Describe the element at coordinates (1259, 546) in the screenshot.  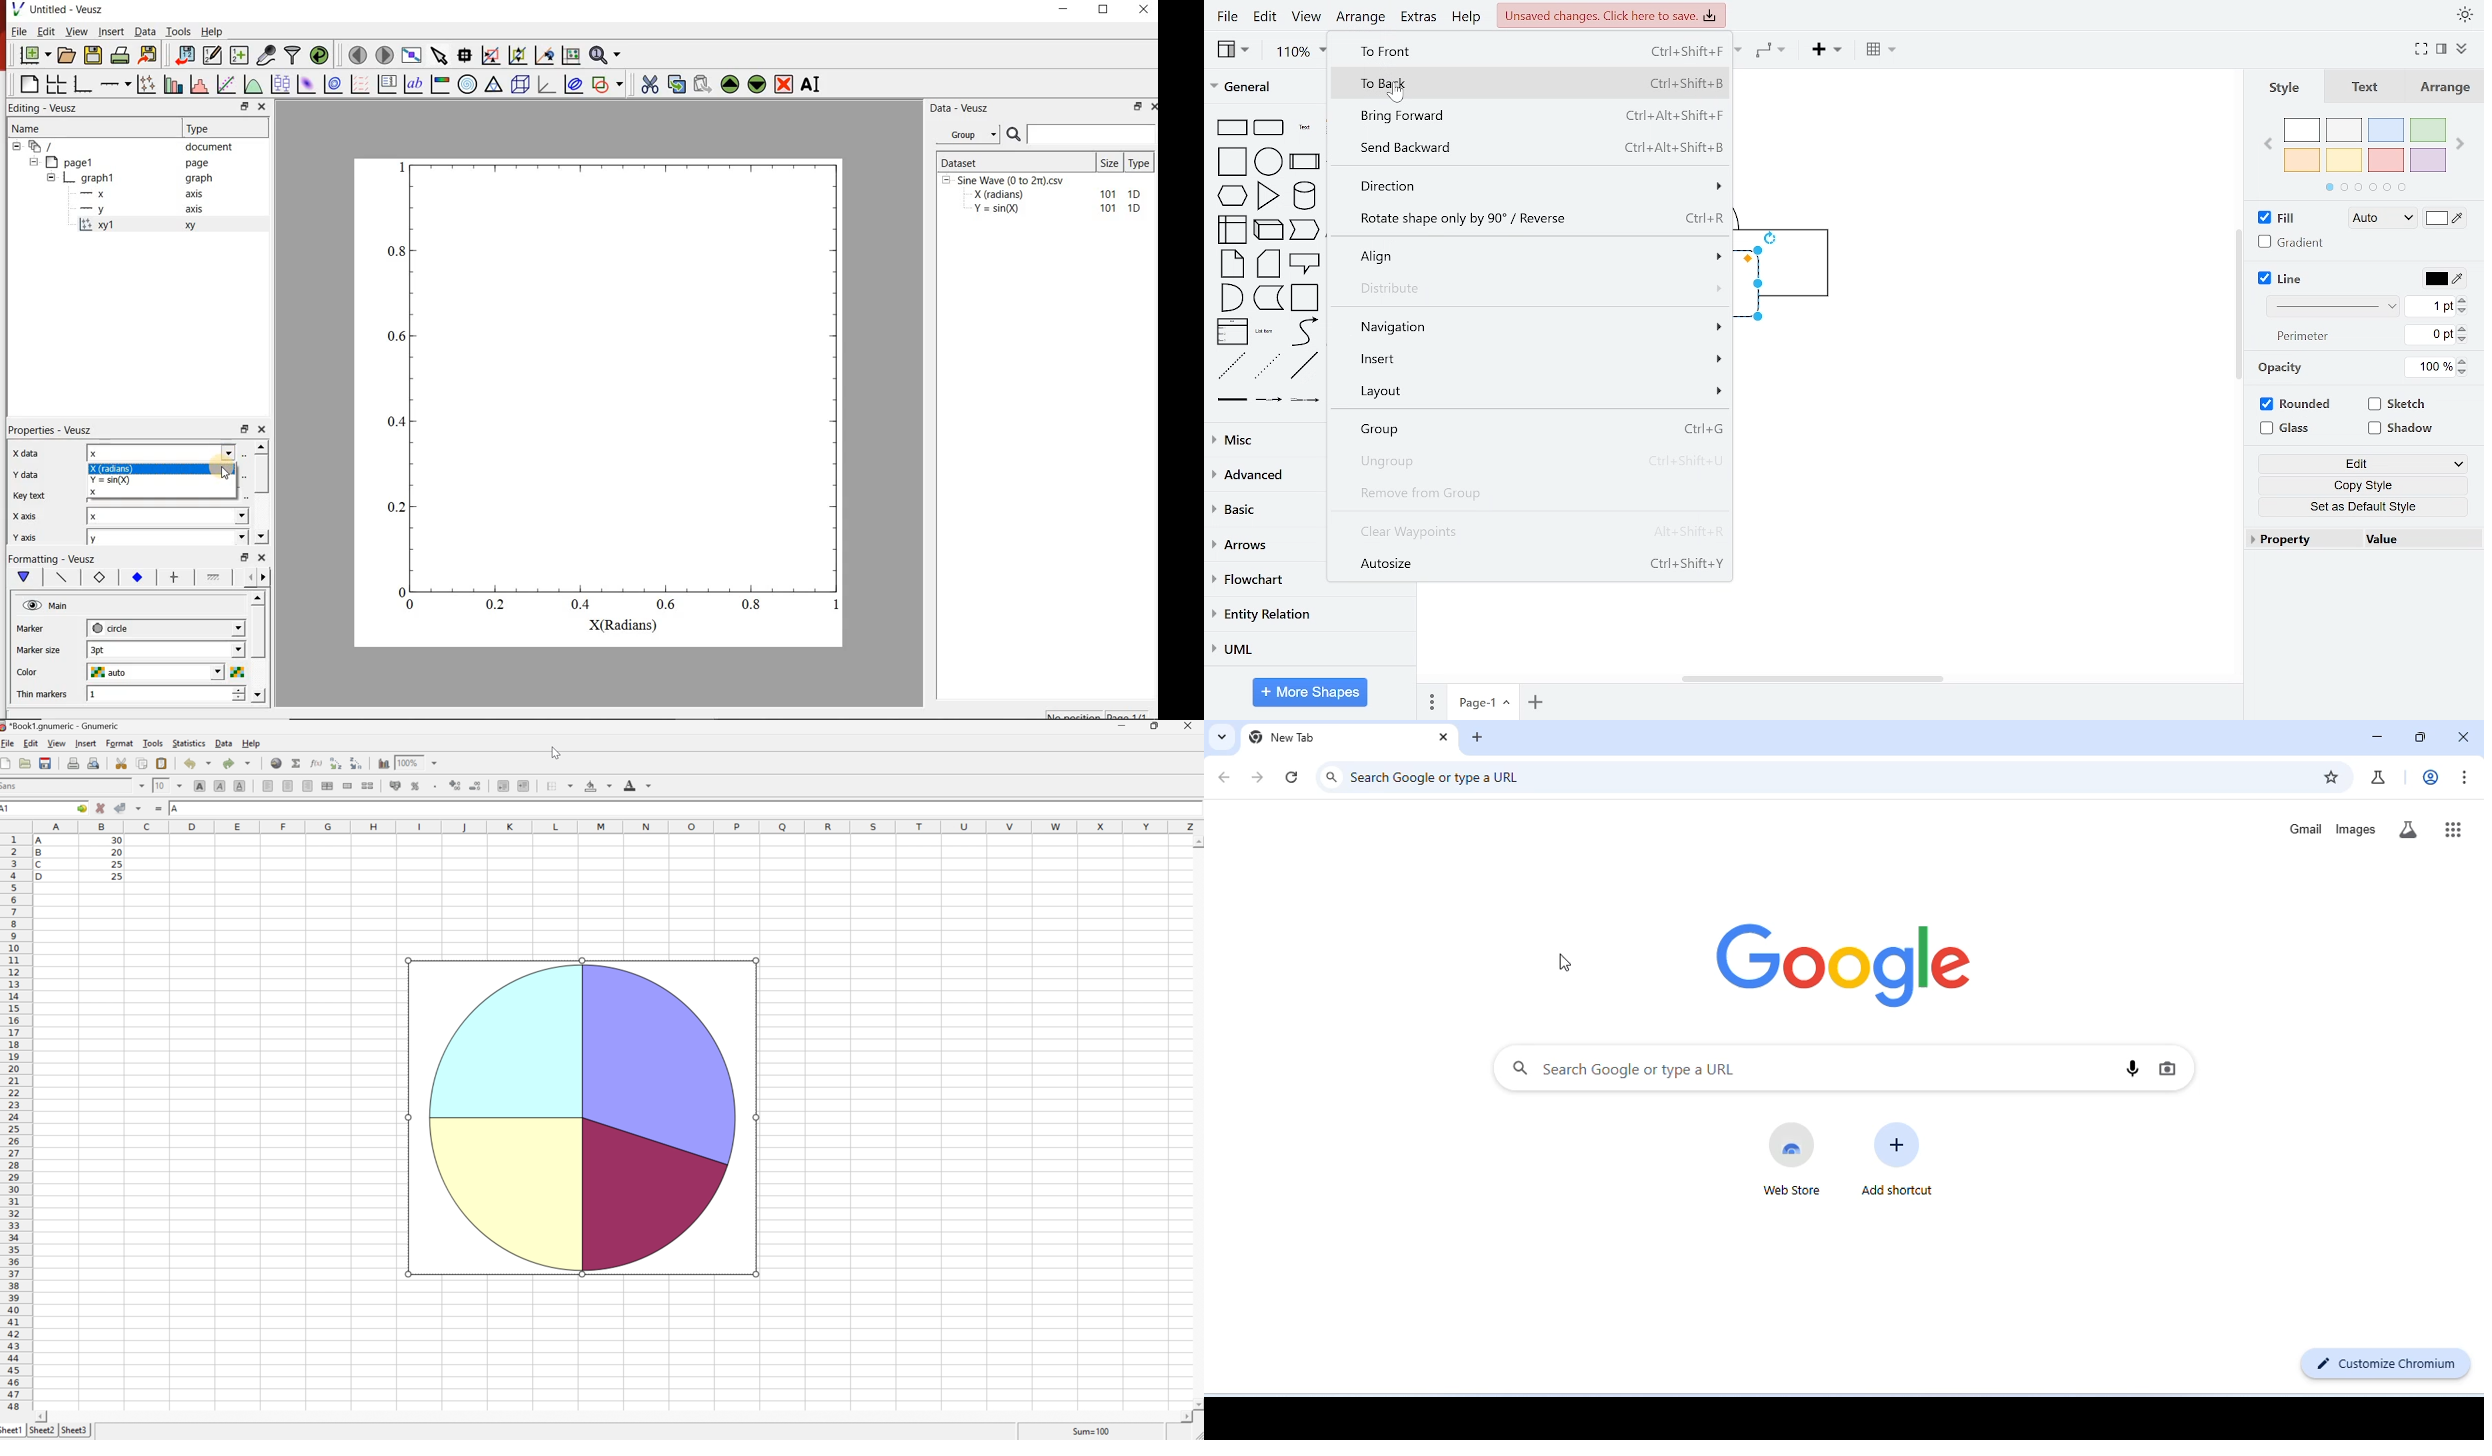
I see `arrows` at that location.